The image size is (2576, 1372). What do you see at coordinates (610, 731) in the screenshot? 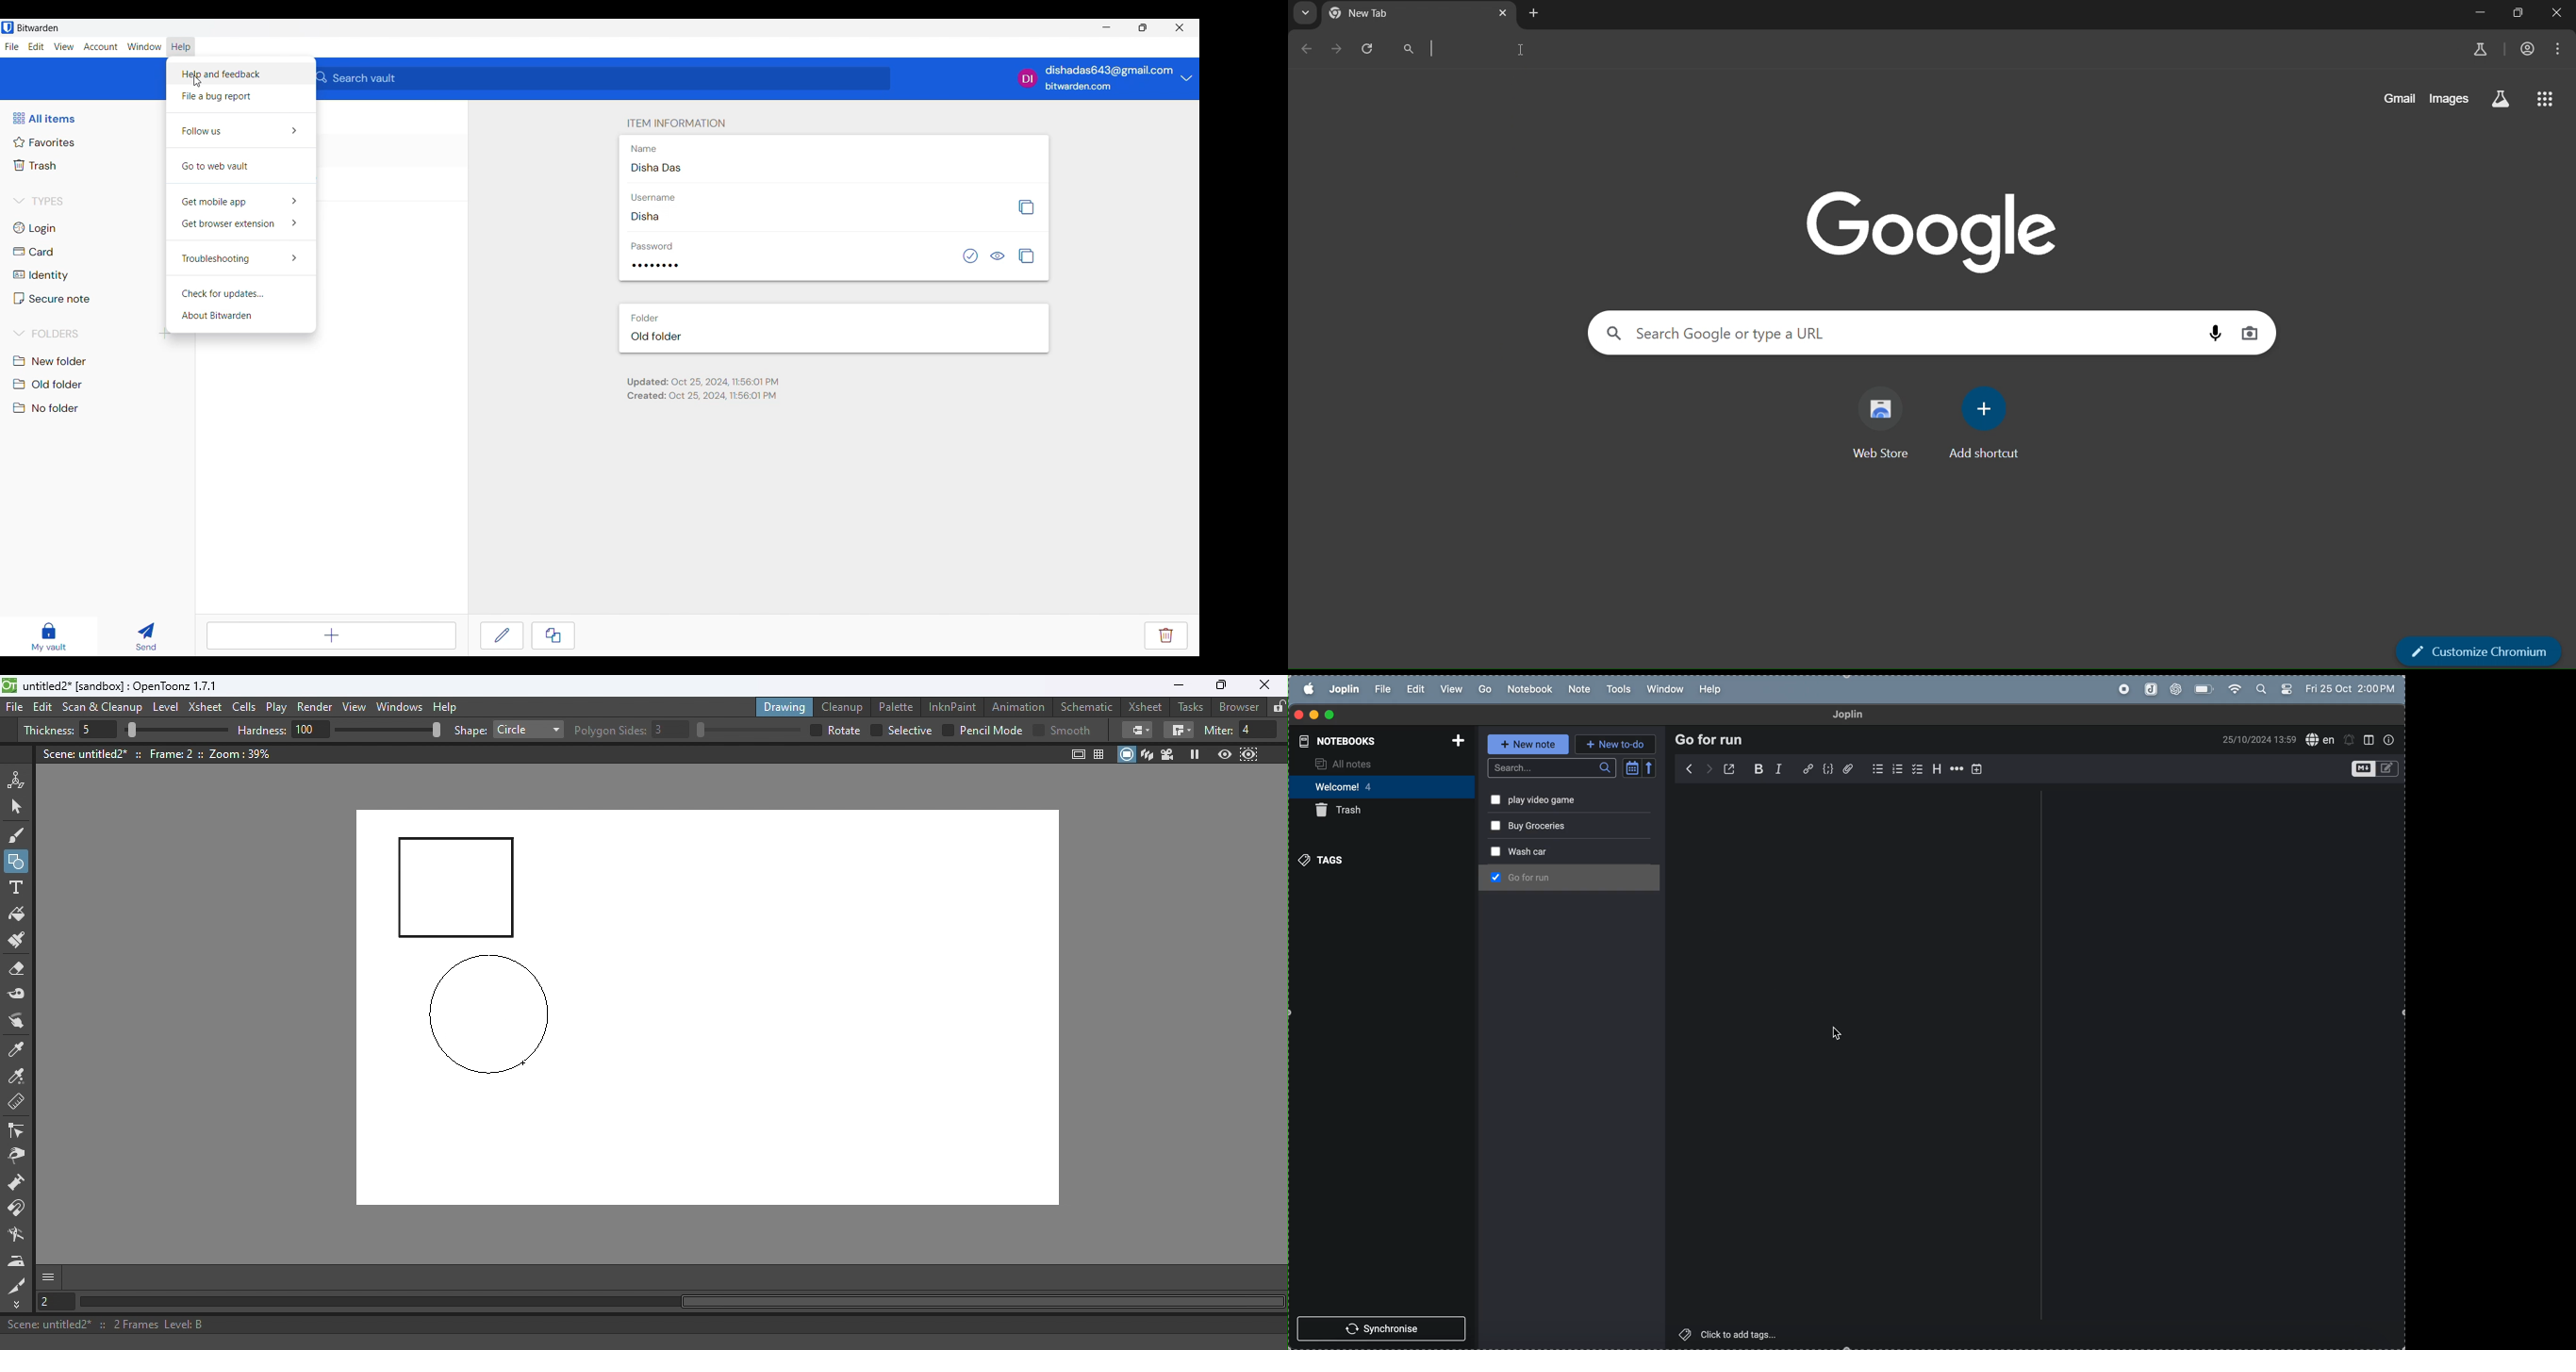
I see `Polygon slides` at bounding box center [610, 731].